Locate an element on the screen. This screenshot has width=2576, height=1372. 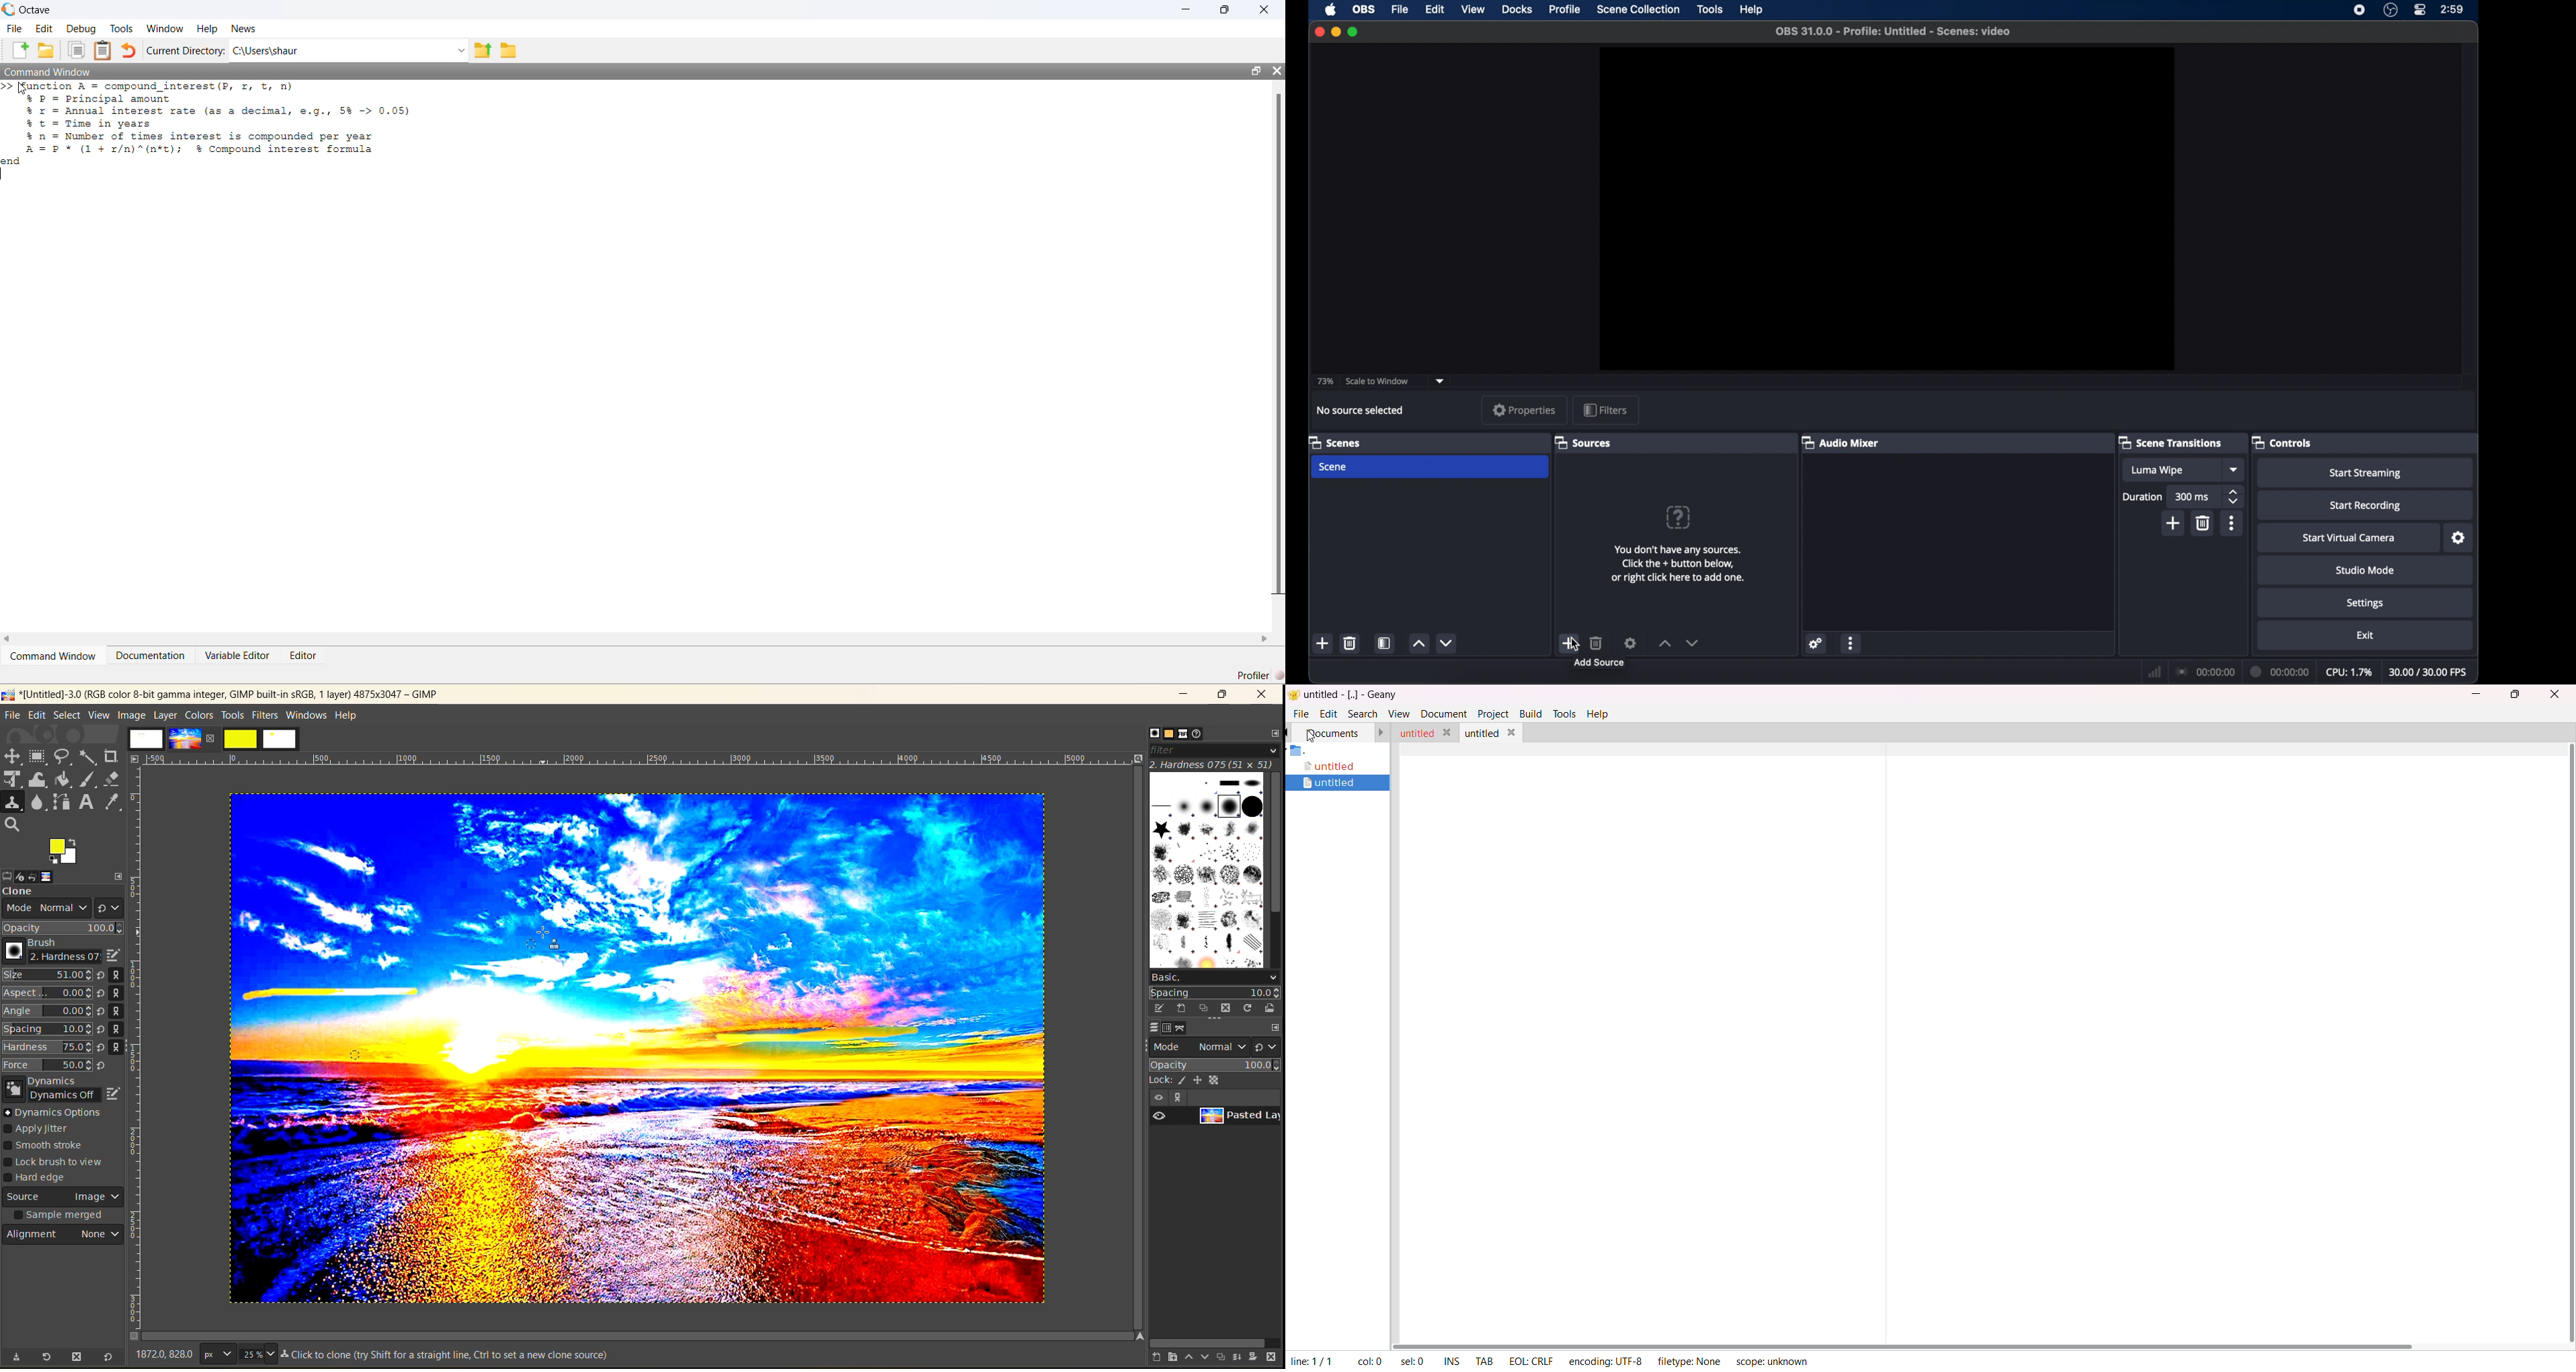
vertical scroll bar is located at coordinates (1275, 844).